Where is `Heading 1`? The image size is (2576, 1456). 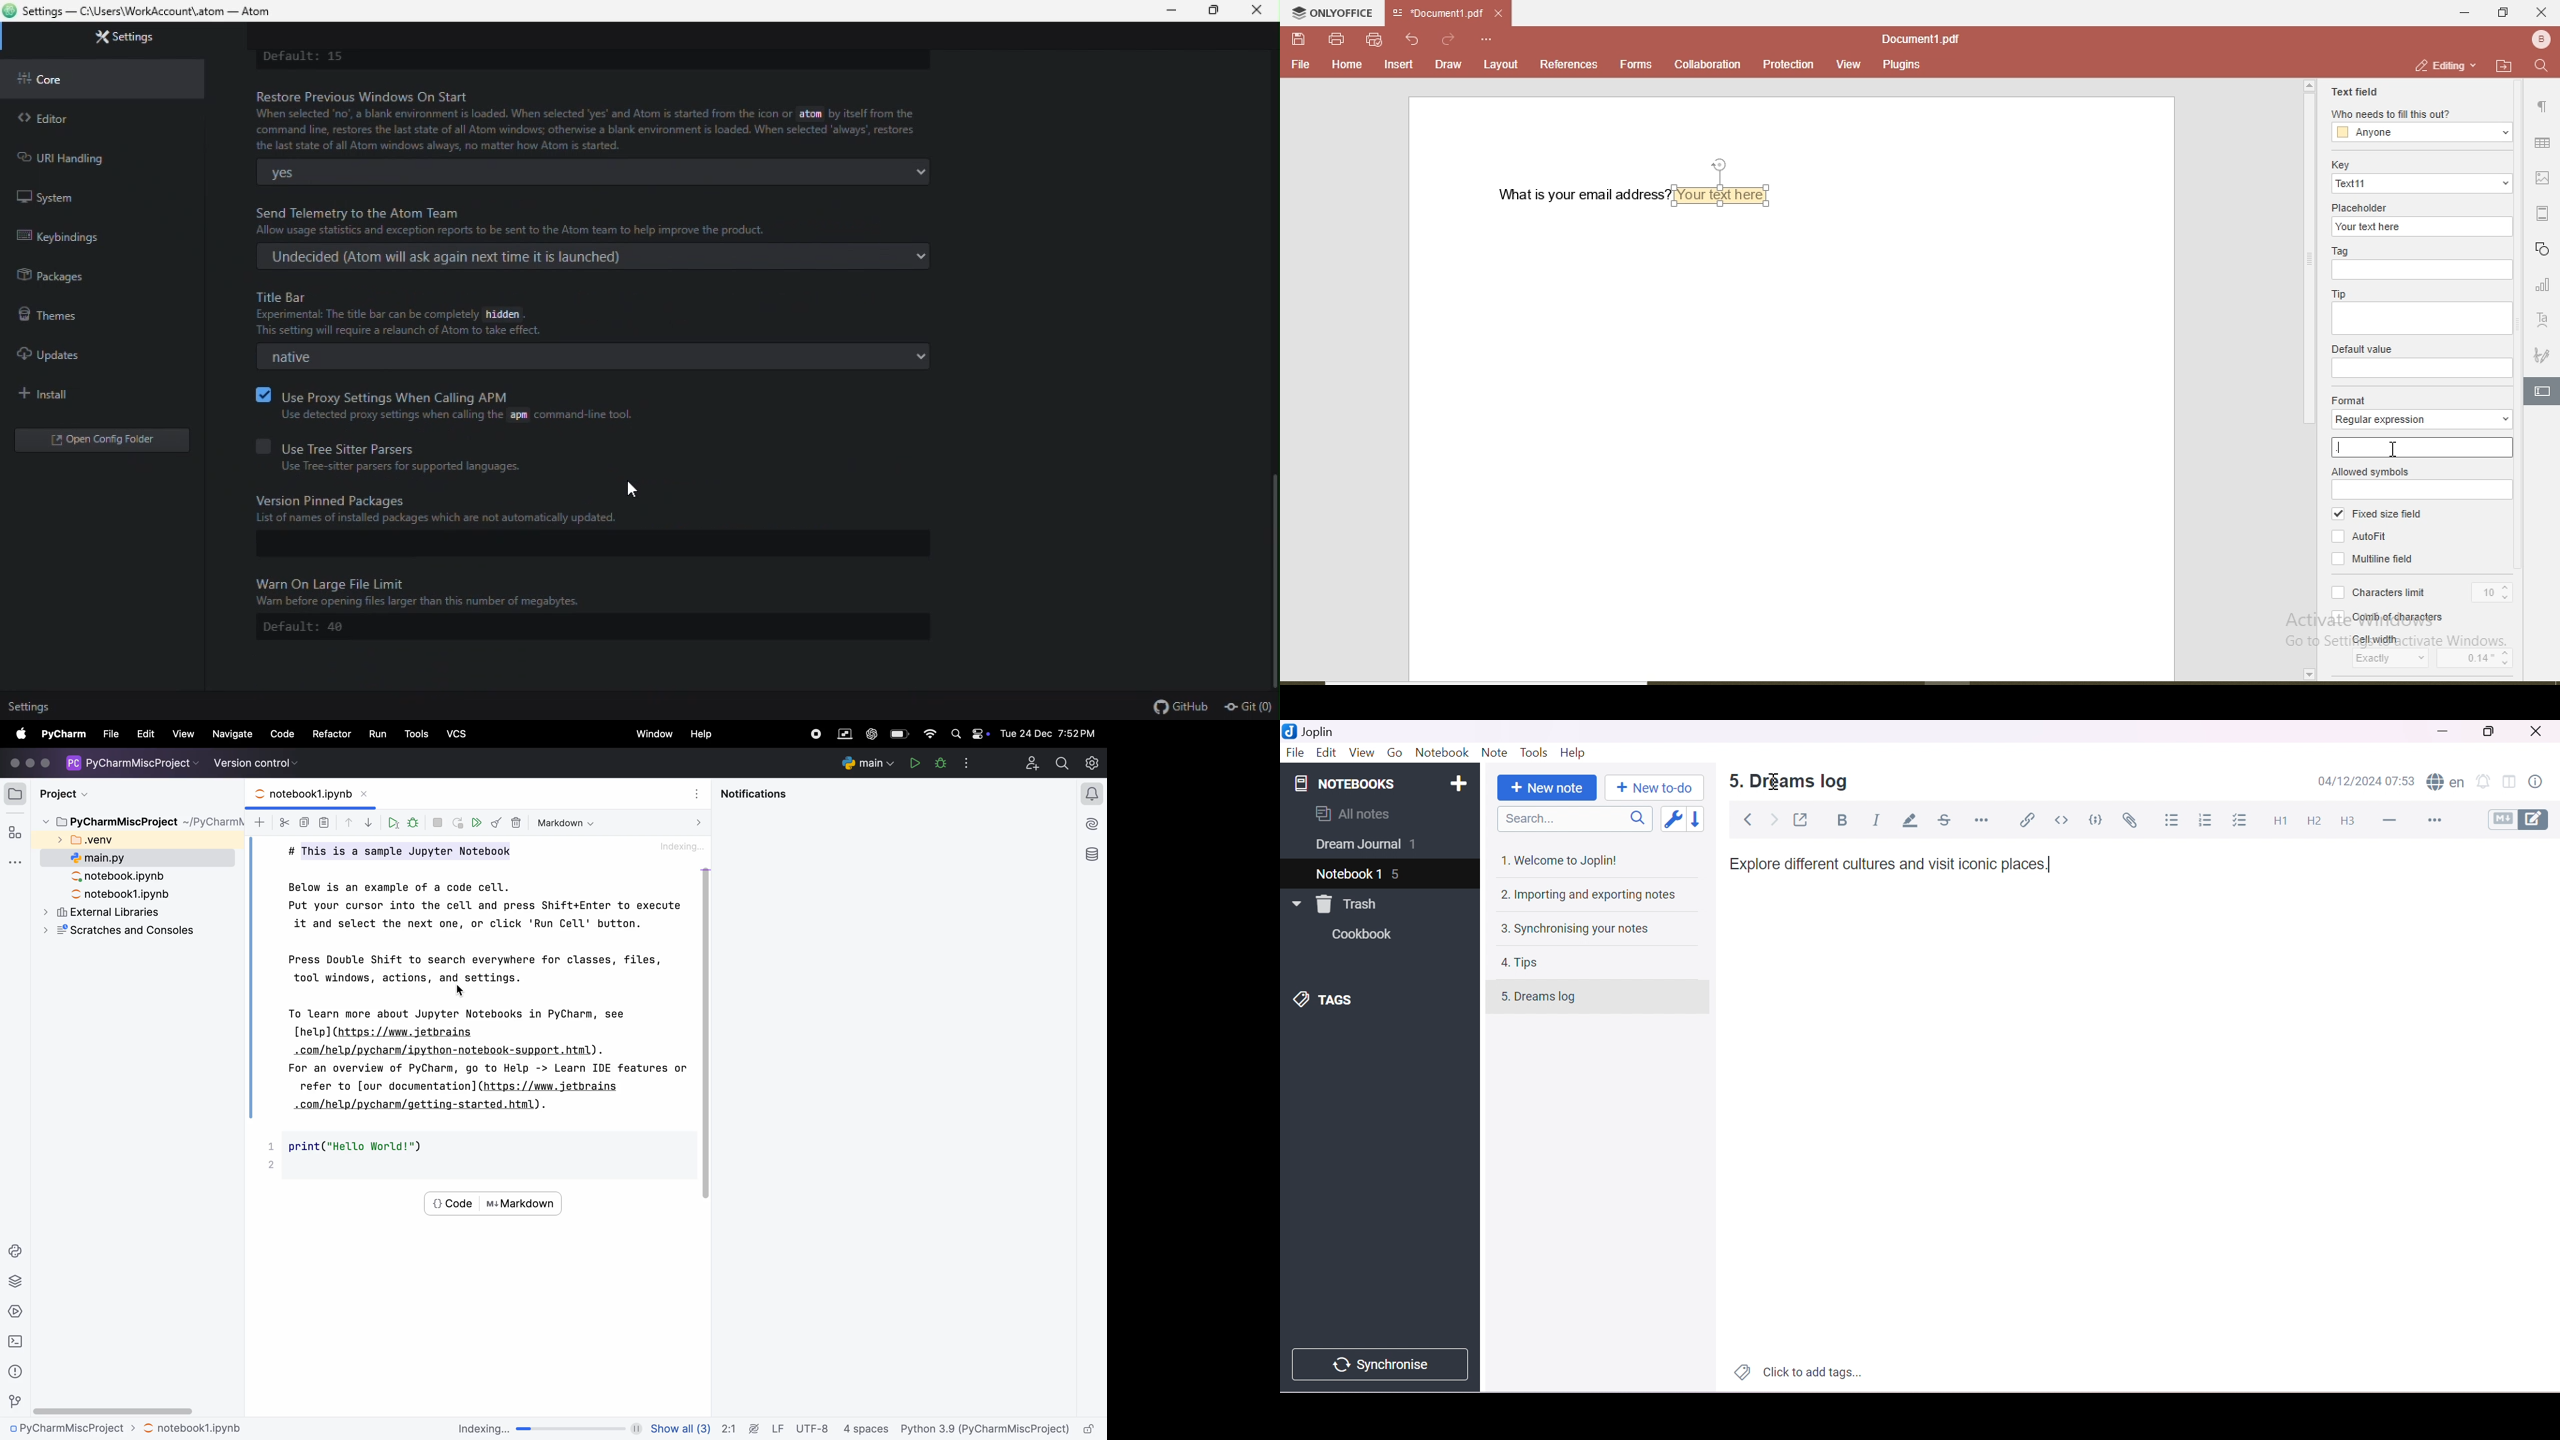 Heading 1 is located at coordinates (2282, 820).